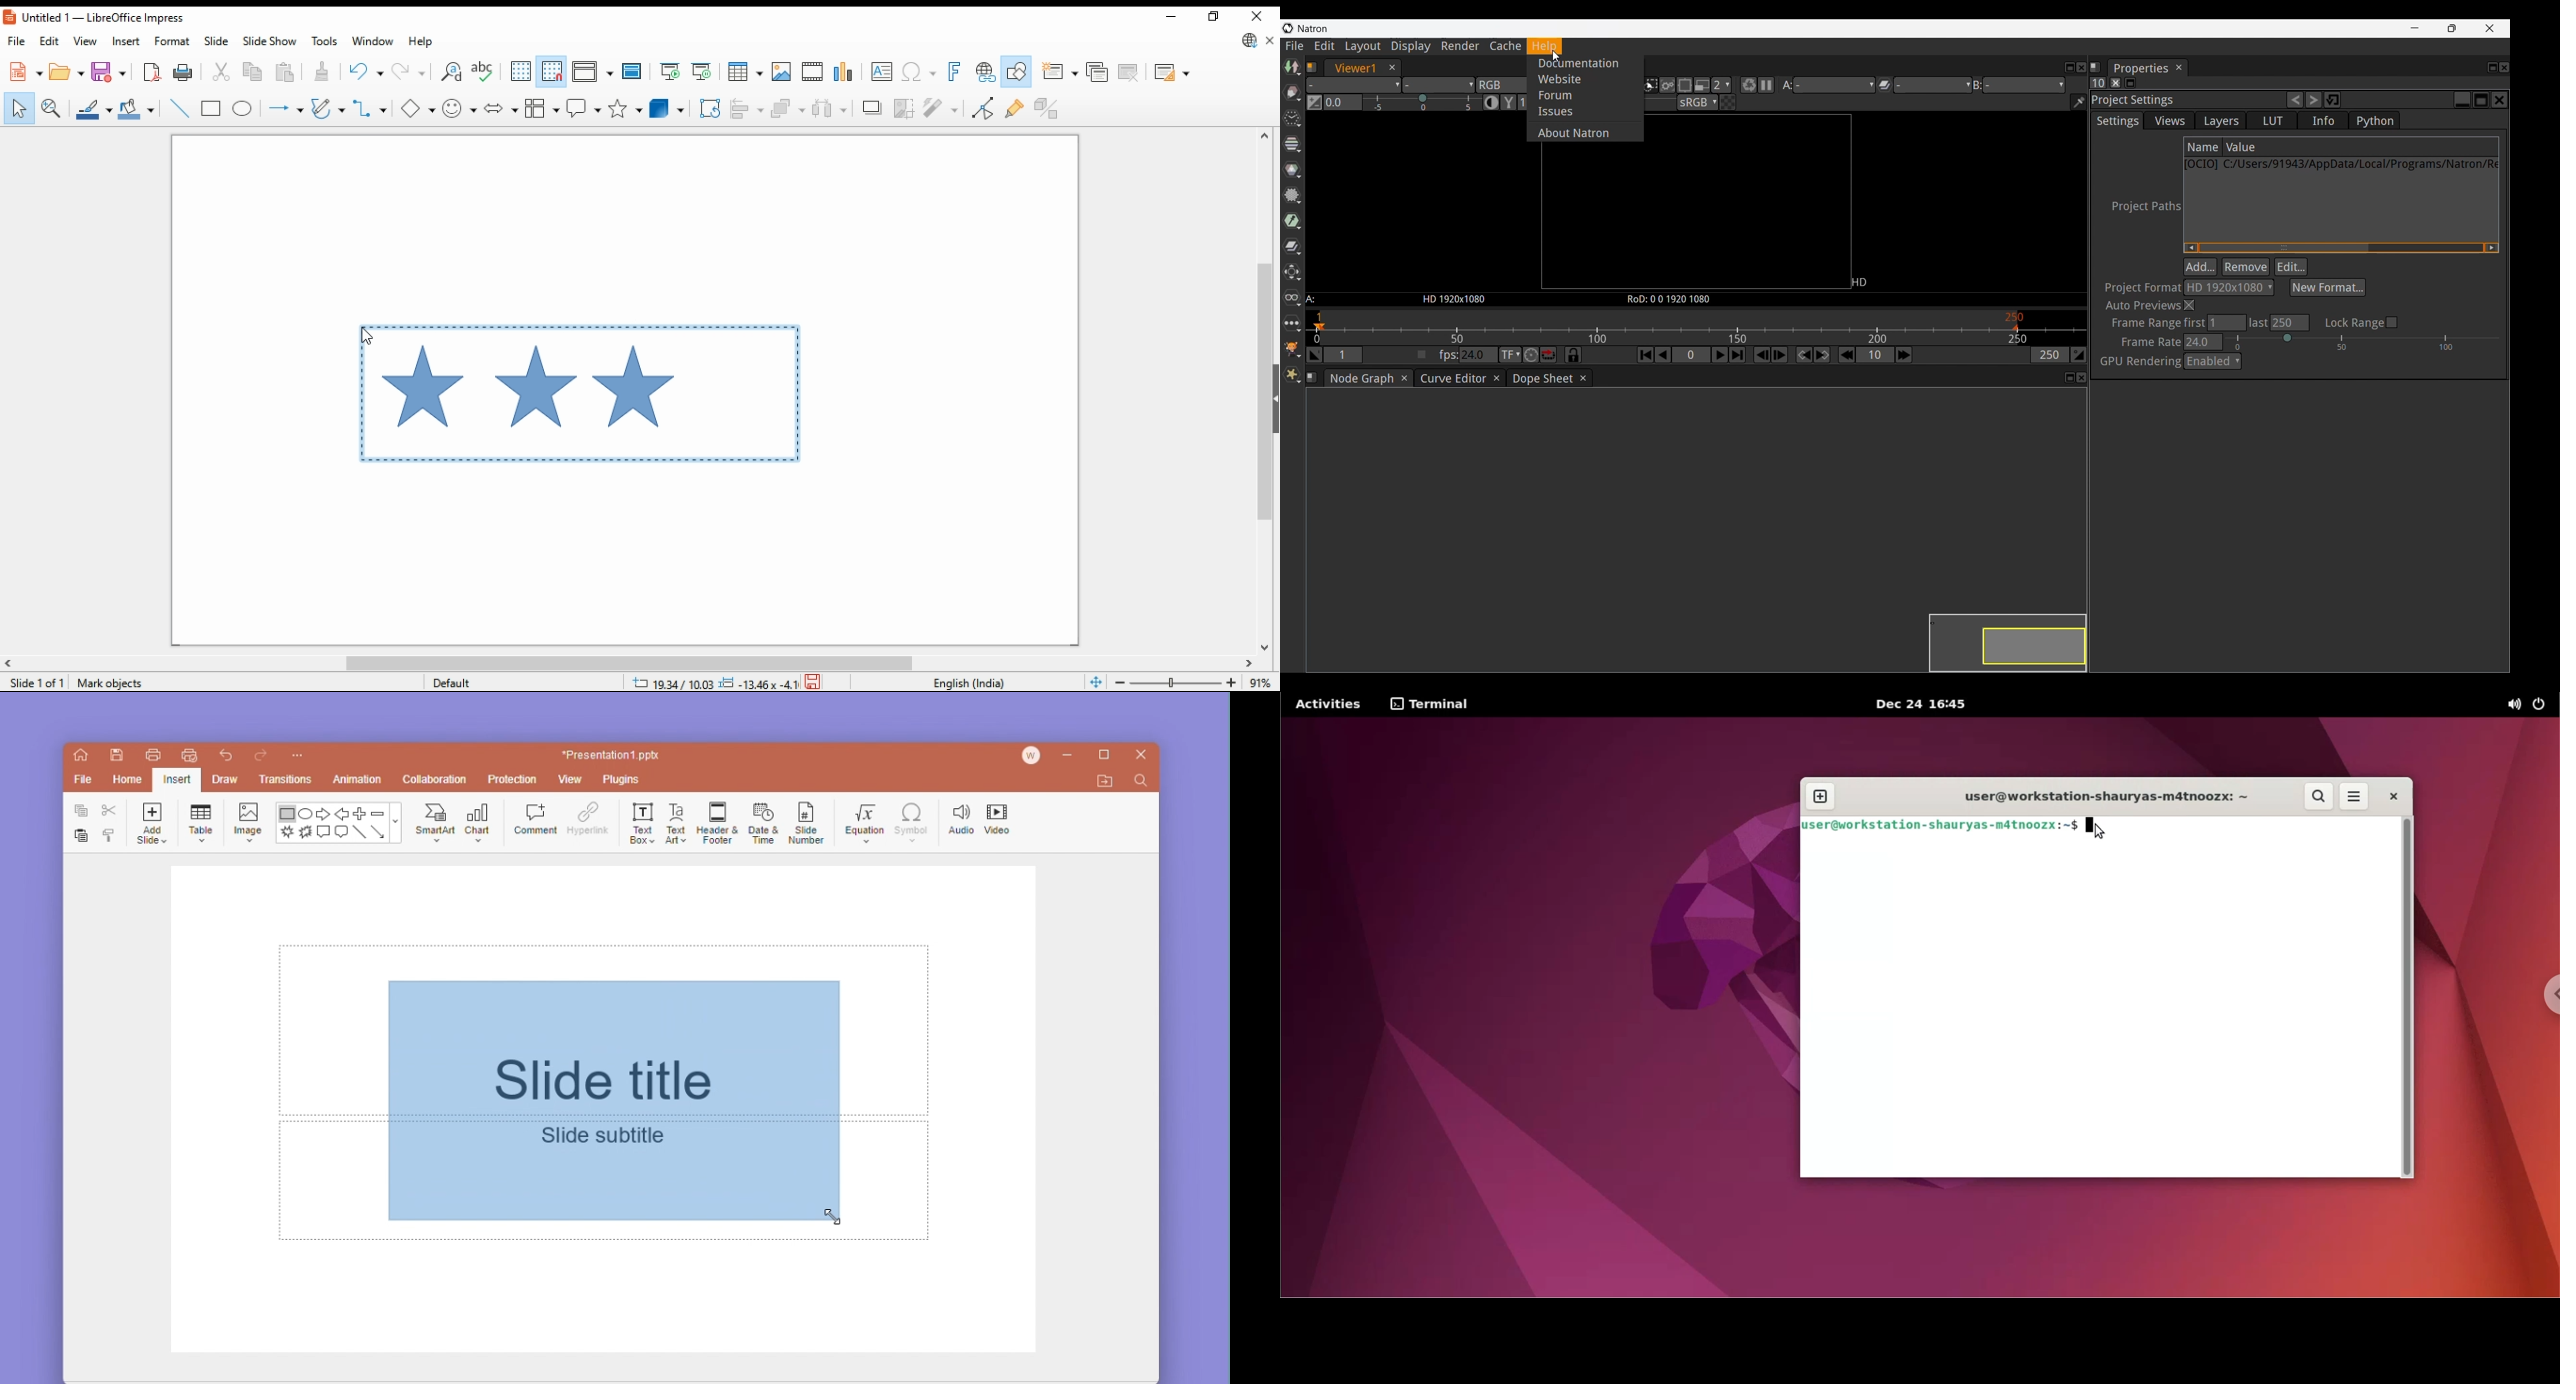  Describe the element at coordinates (224, 754) in the screenshot. I see `undo` at that location.